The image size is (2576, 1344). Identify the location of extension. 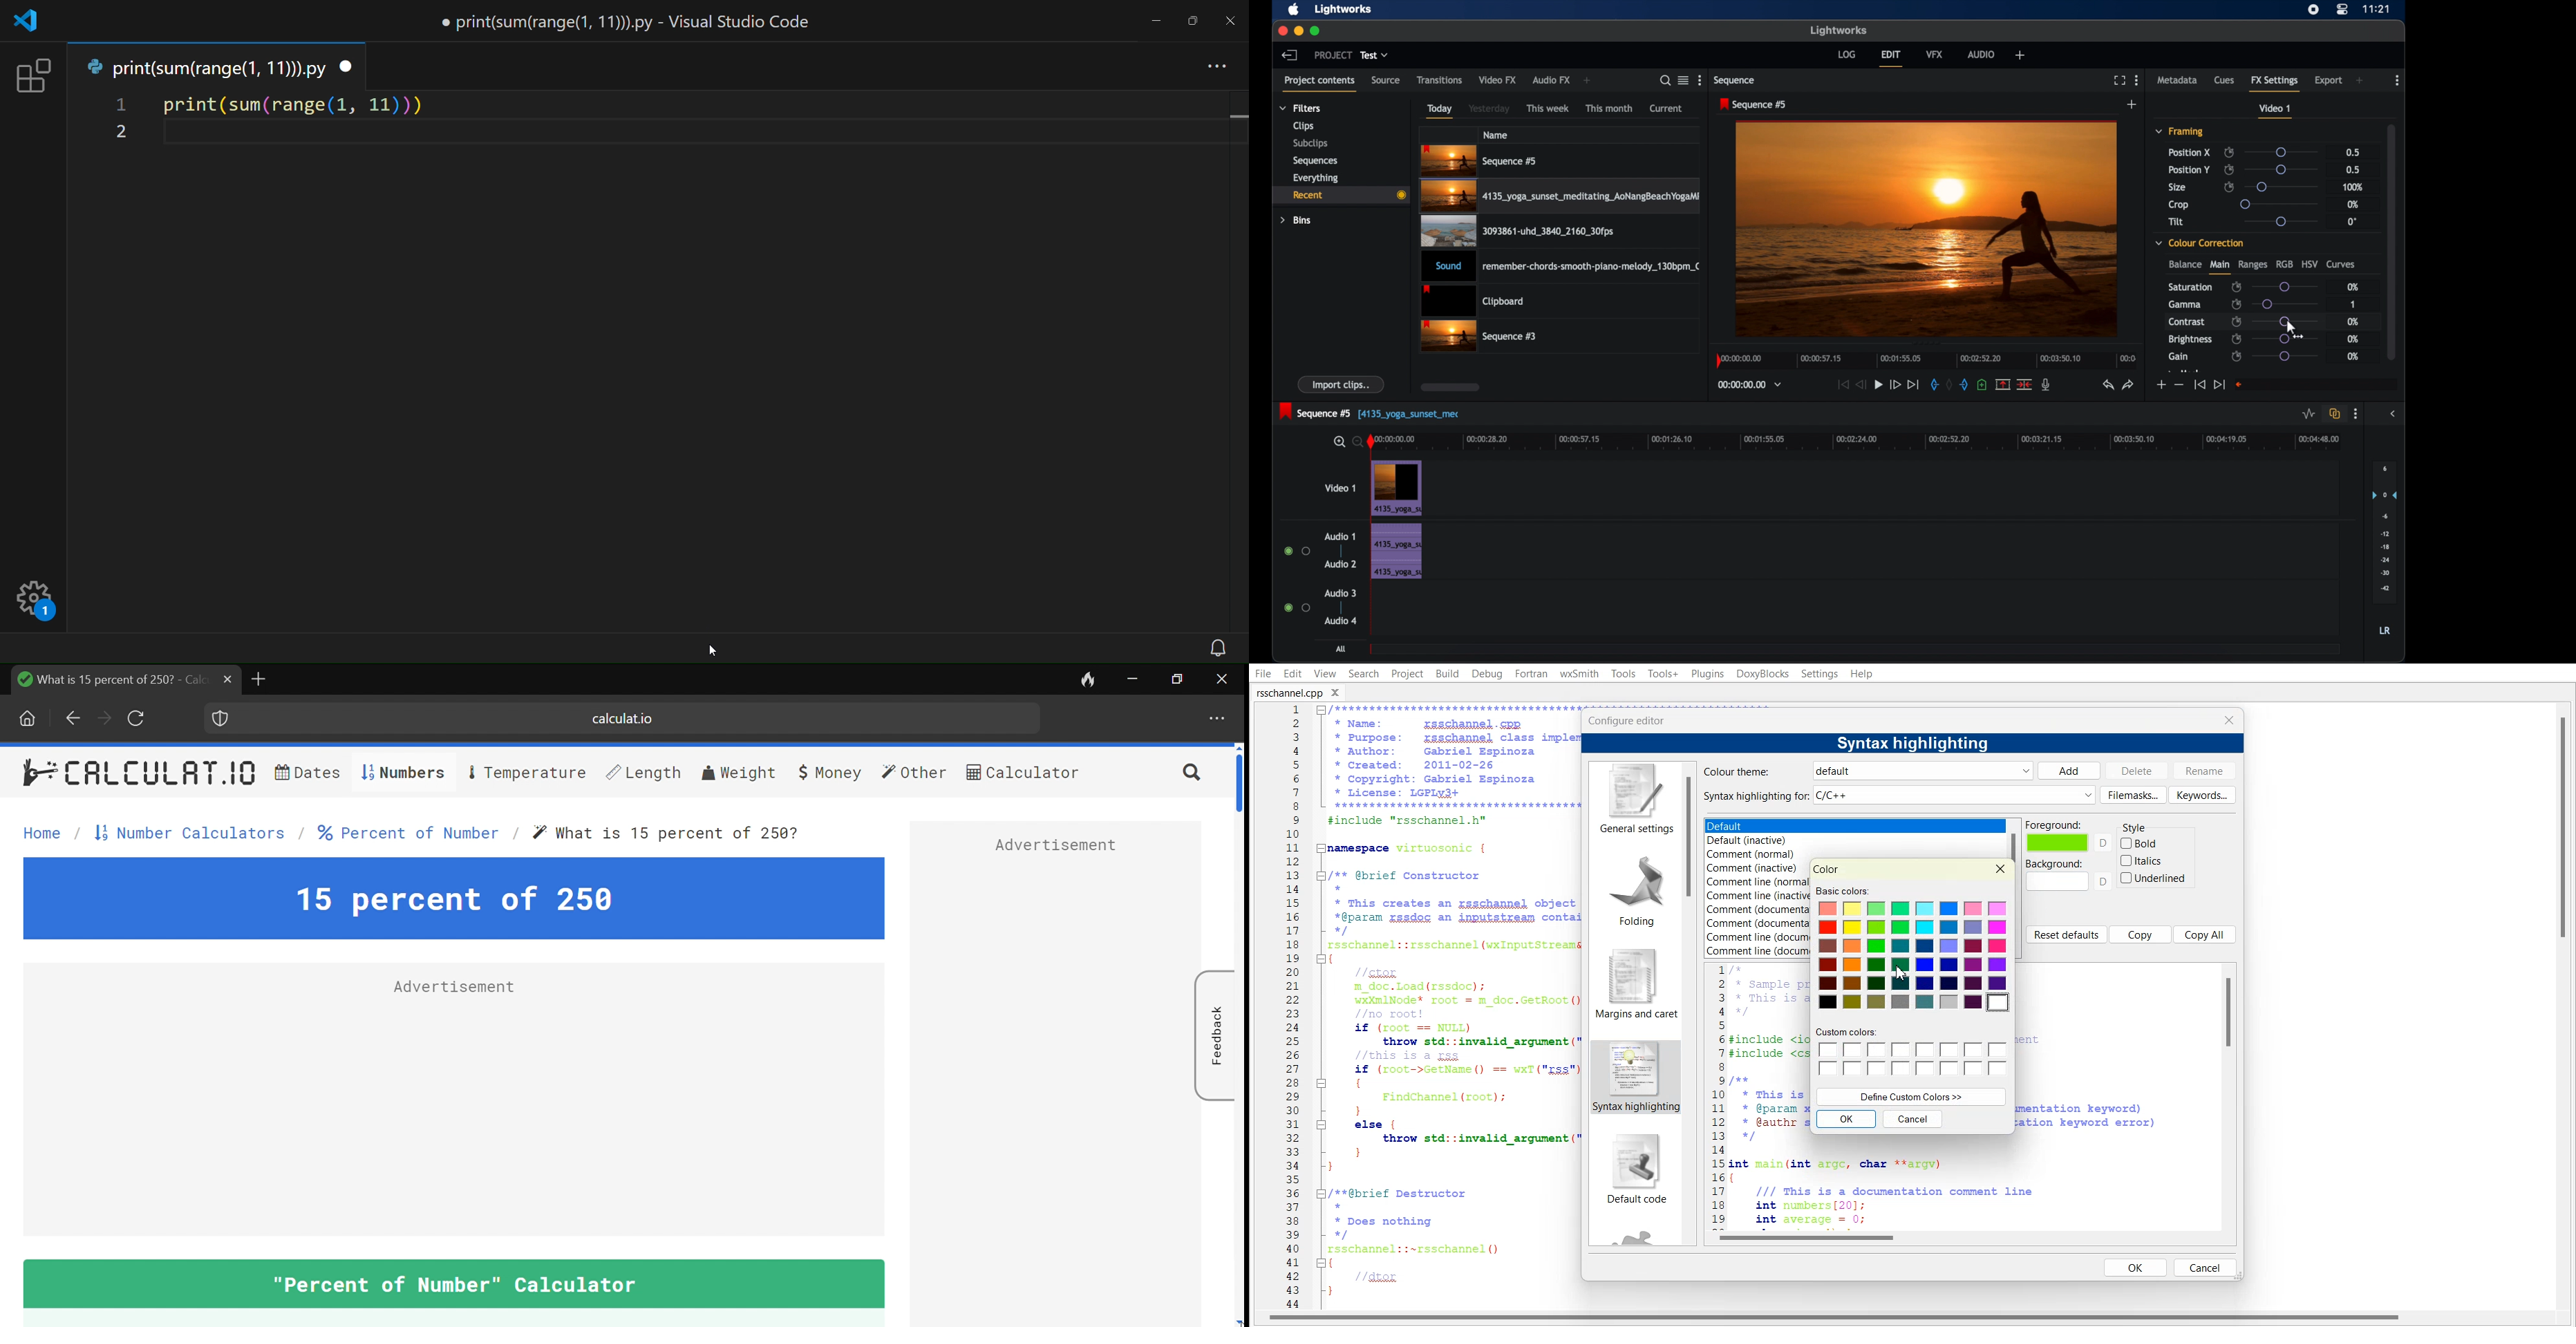
(31, 75).